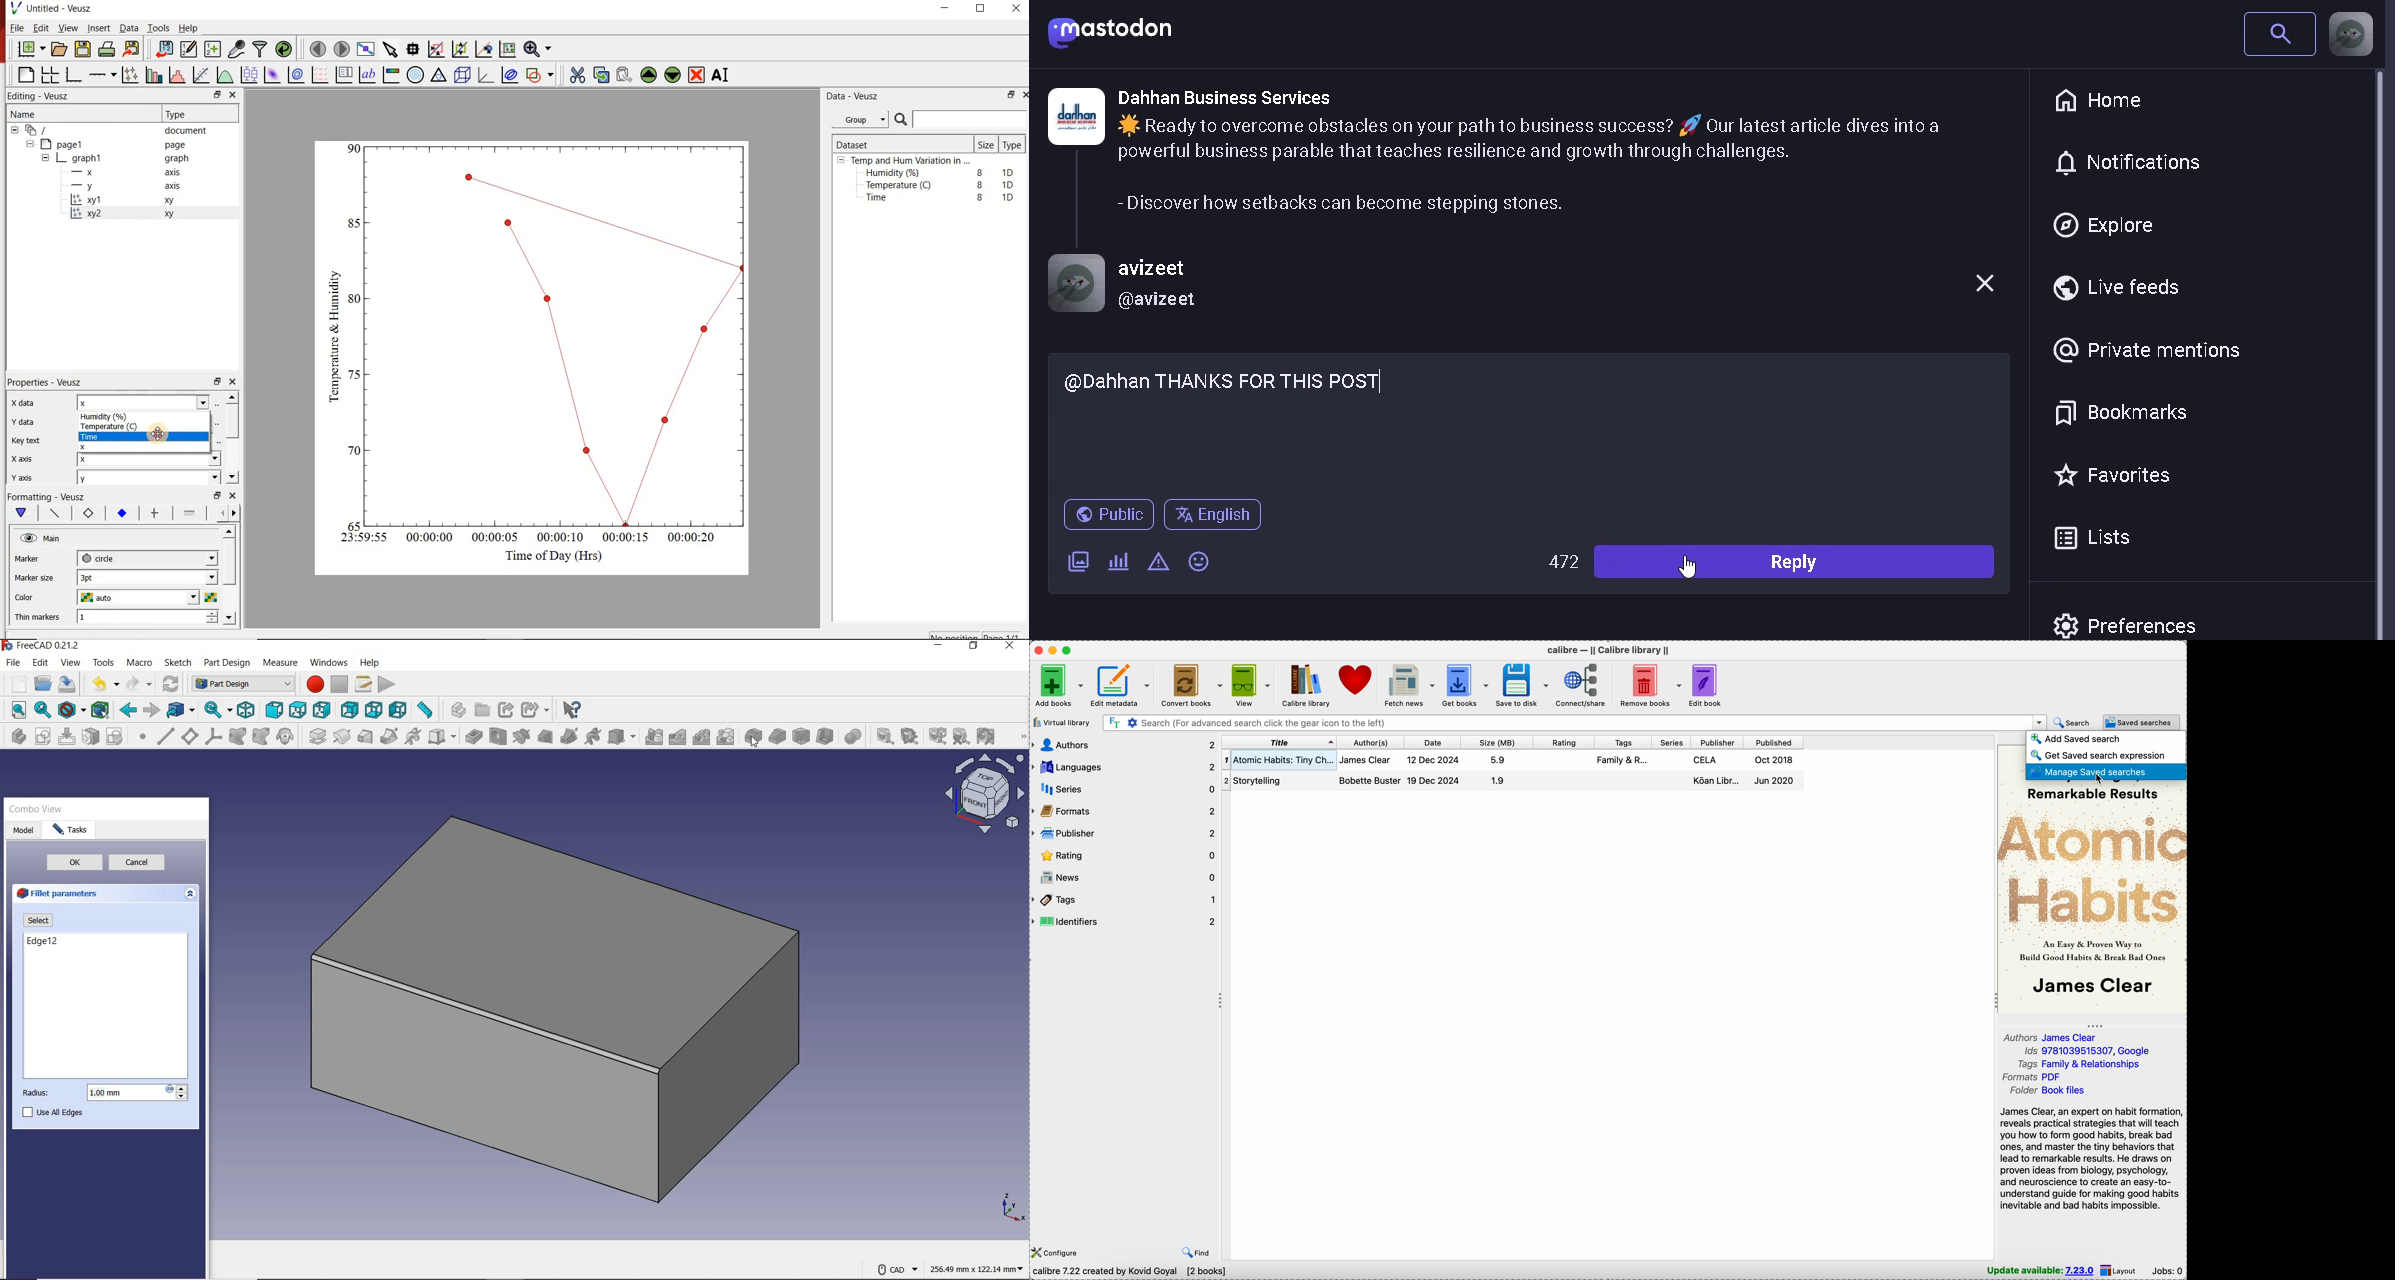 This screenshot has width=2408, height=1288. What do you see at coordinates (273, 75) in the screenshot?
I see `plot a 2d dataset as an image` at bounding box center [273, 75].